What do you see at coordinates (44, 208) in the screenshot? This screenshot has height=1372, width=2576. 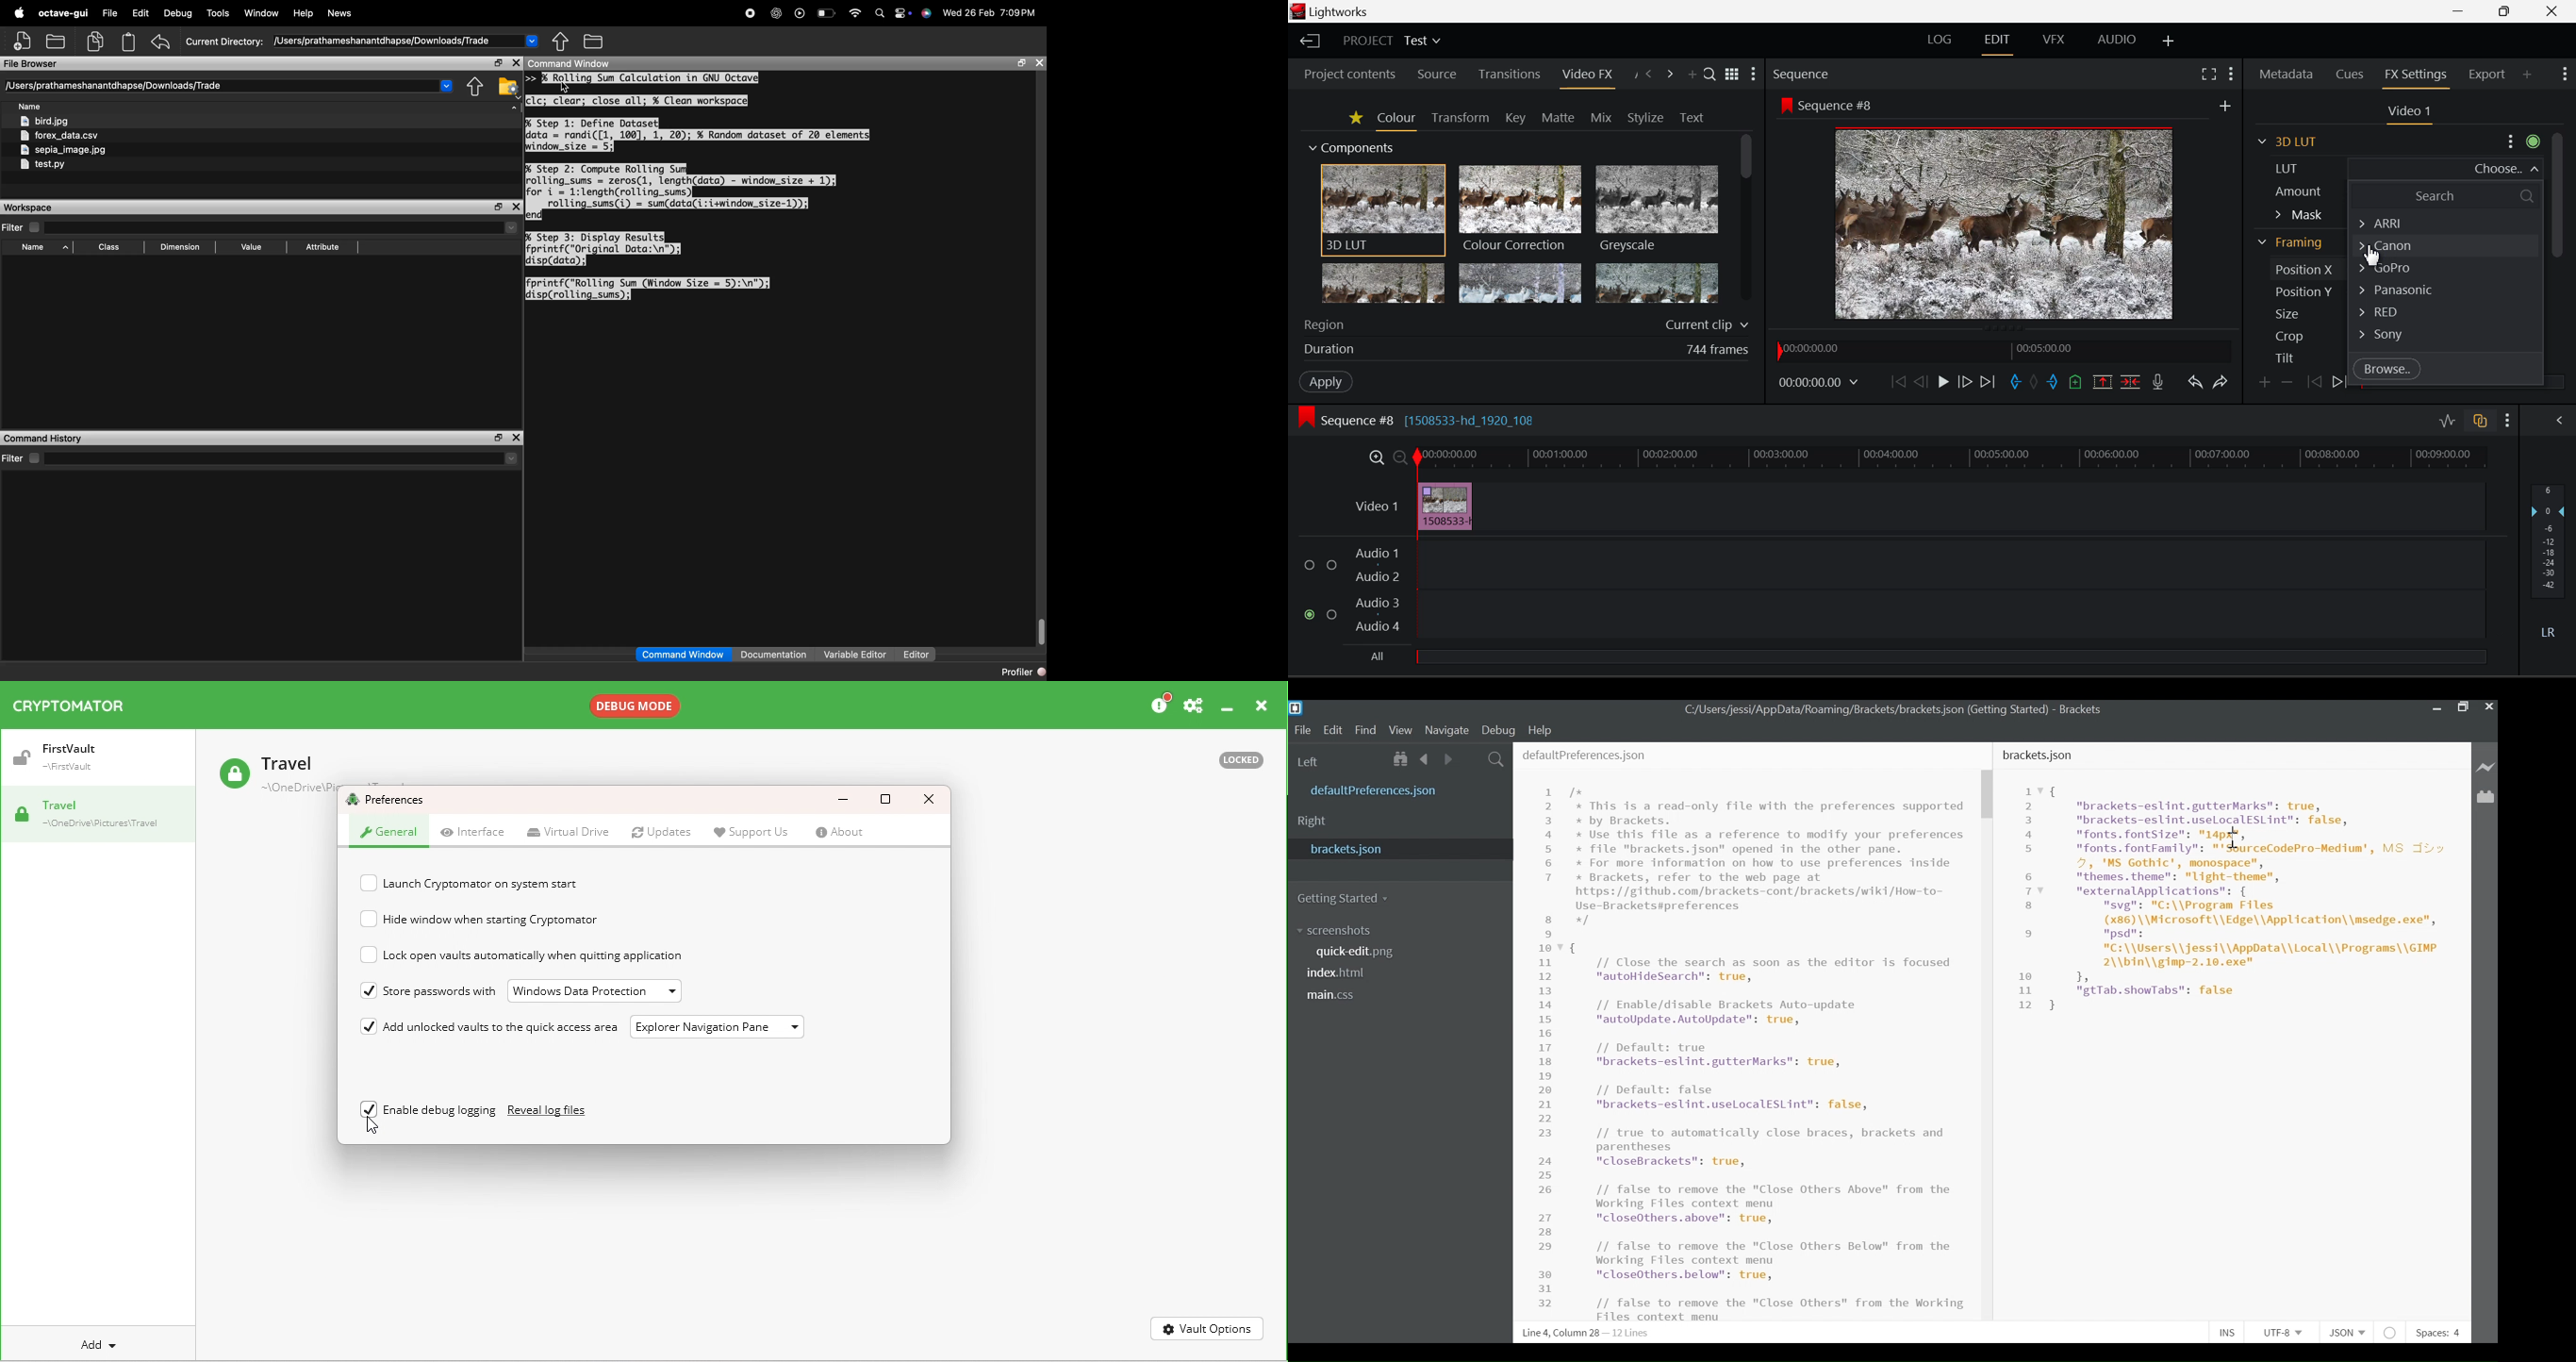 I see `workspace` at bounding box center [44, 208].